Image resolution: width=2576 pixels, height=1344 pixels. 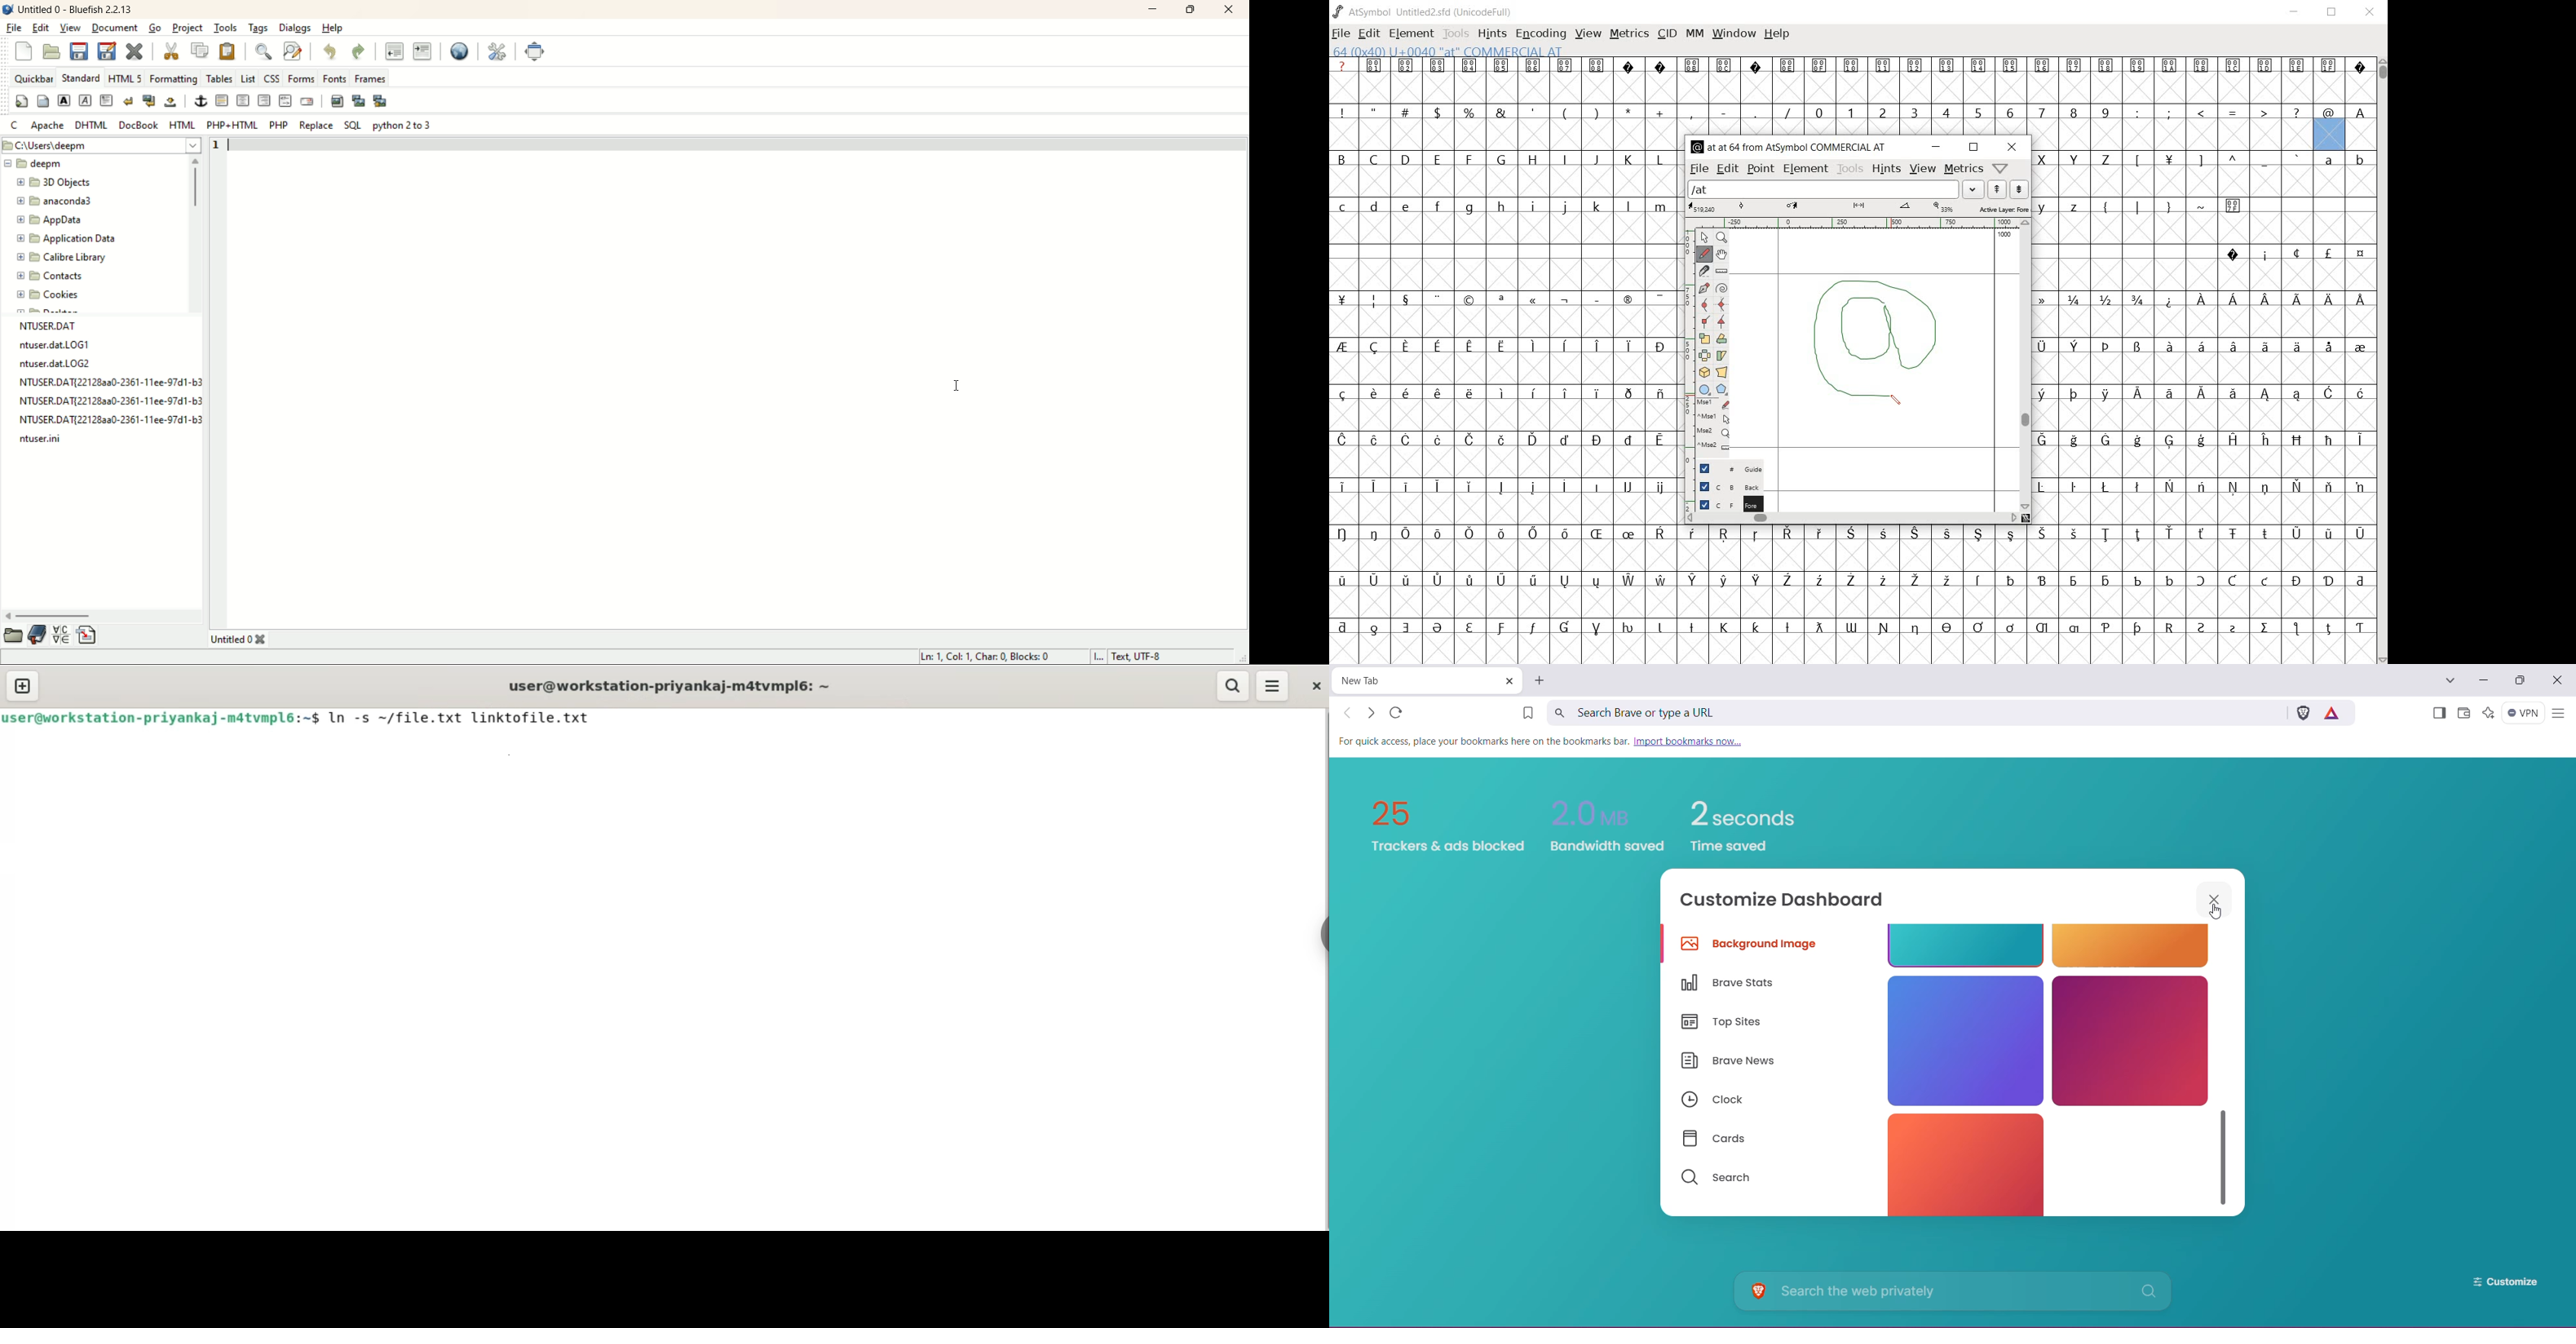 What do you see at coordinates (279, 125) in the screenshot?
I see `PHP` at bounding box center [279, 125].